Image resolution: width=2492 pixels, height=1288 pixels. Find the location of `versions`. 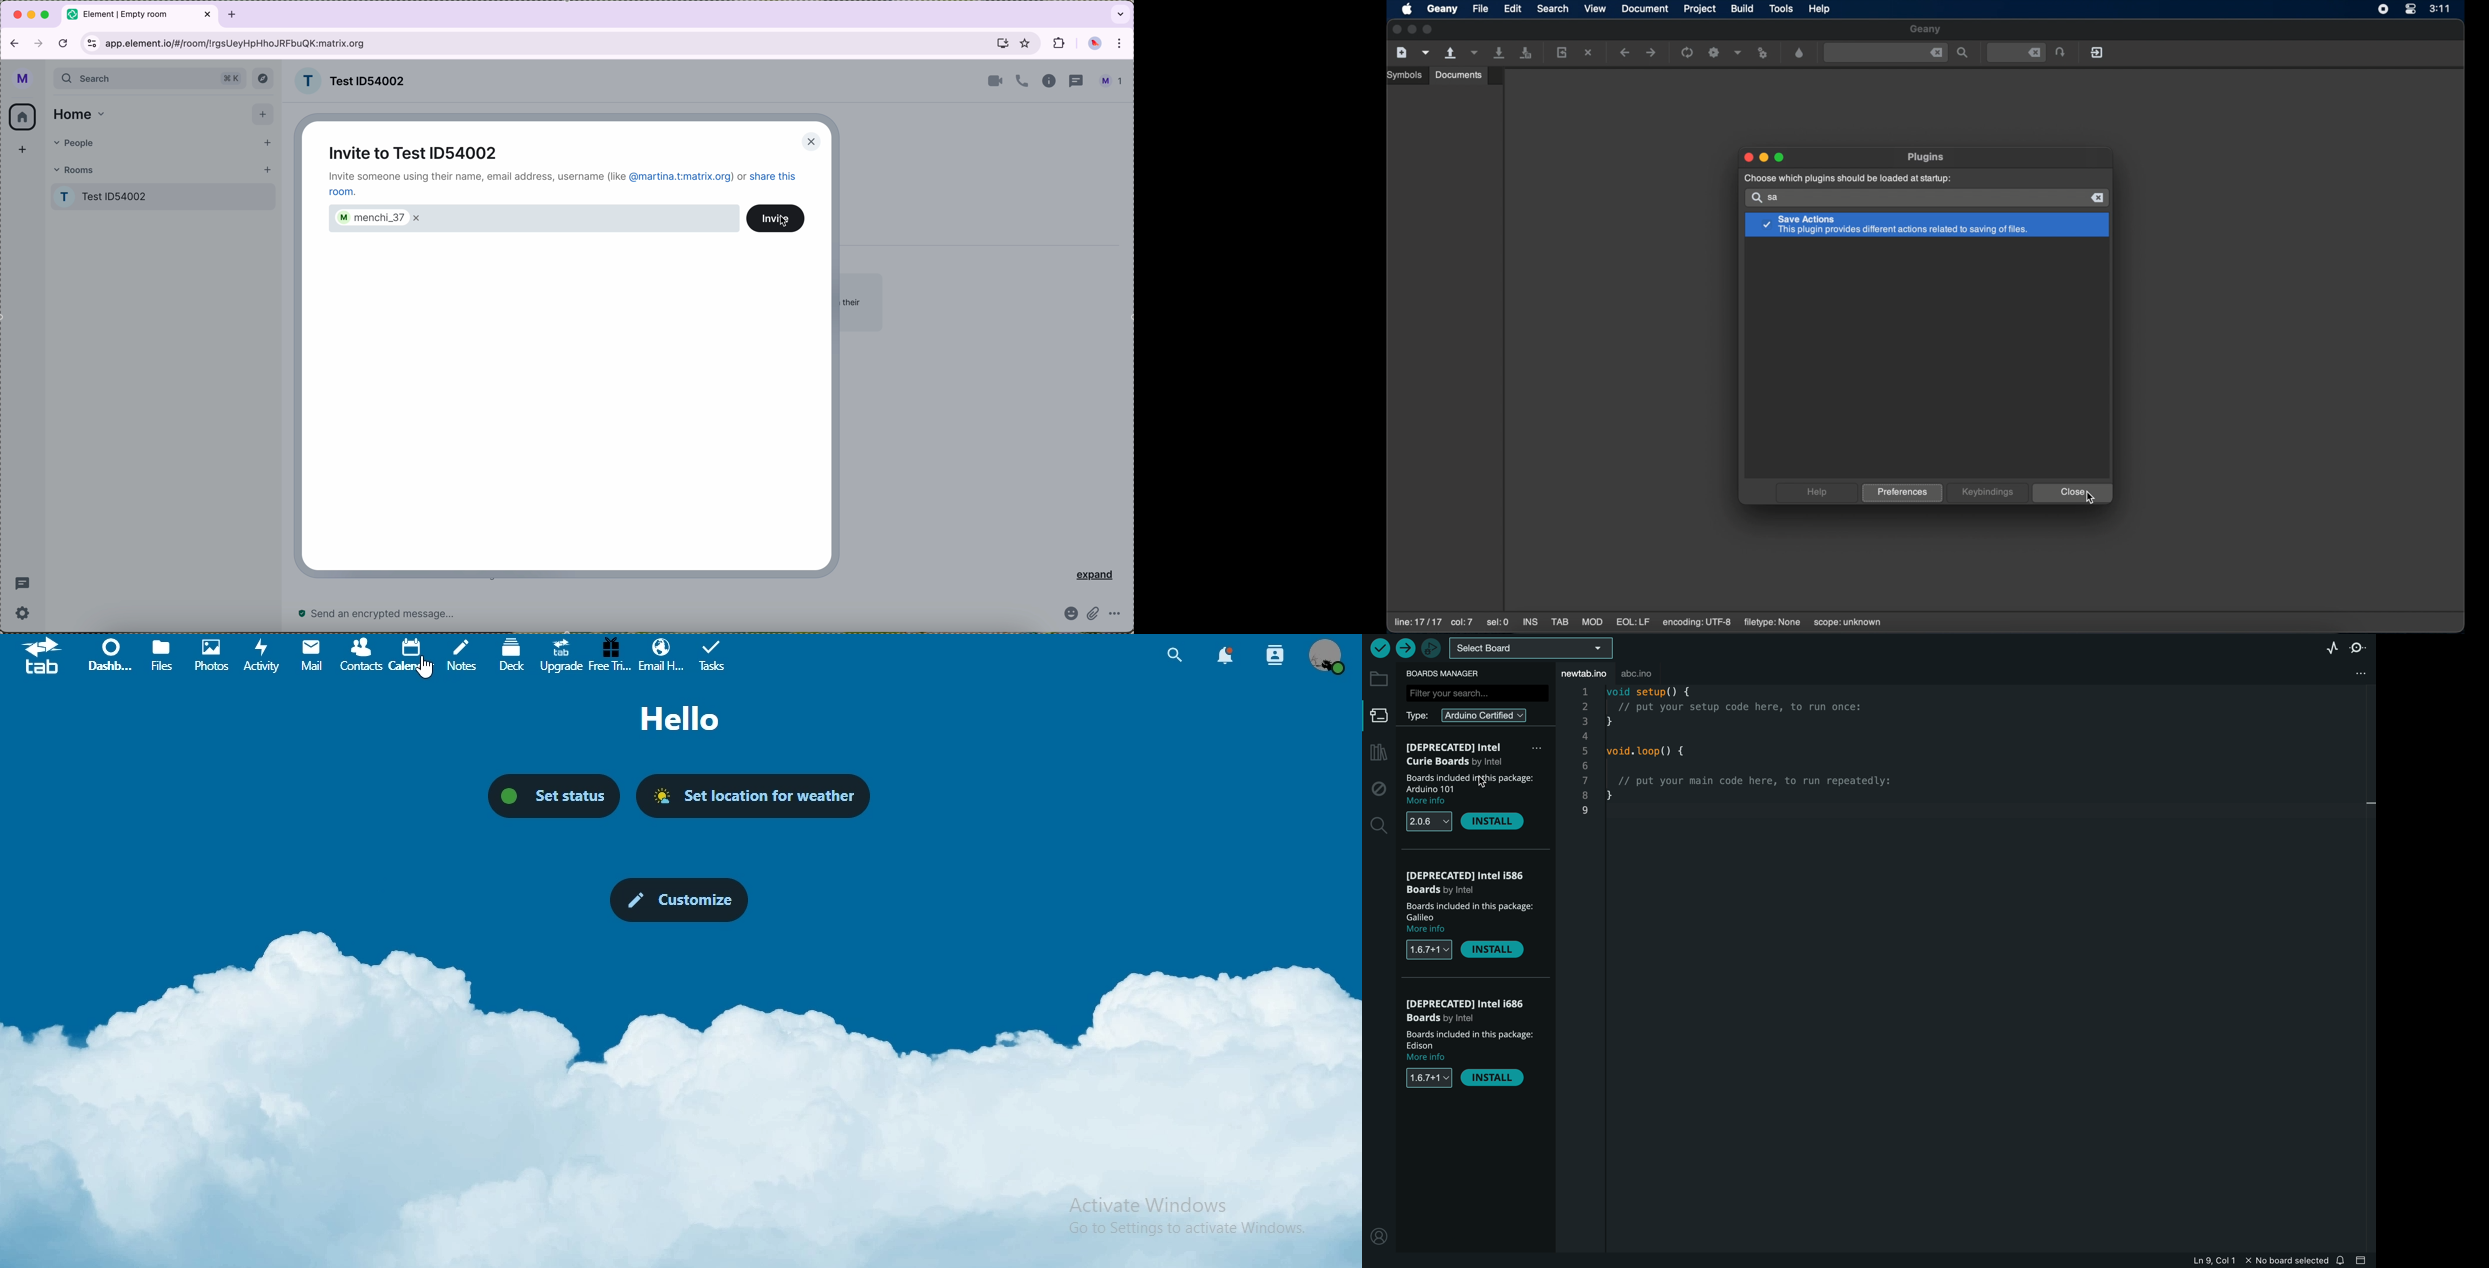

versions is located at coordinates (1429, 1080).